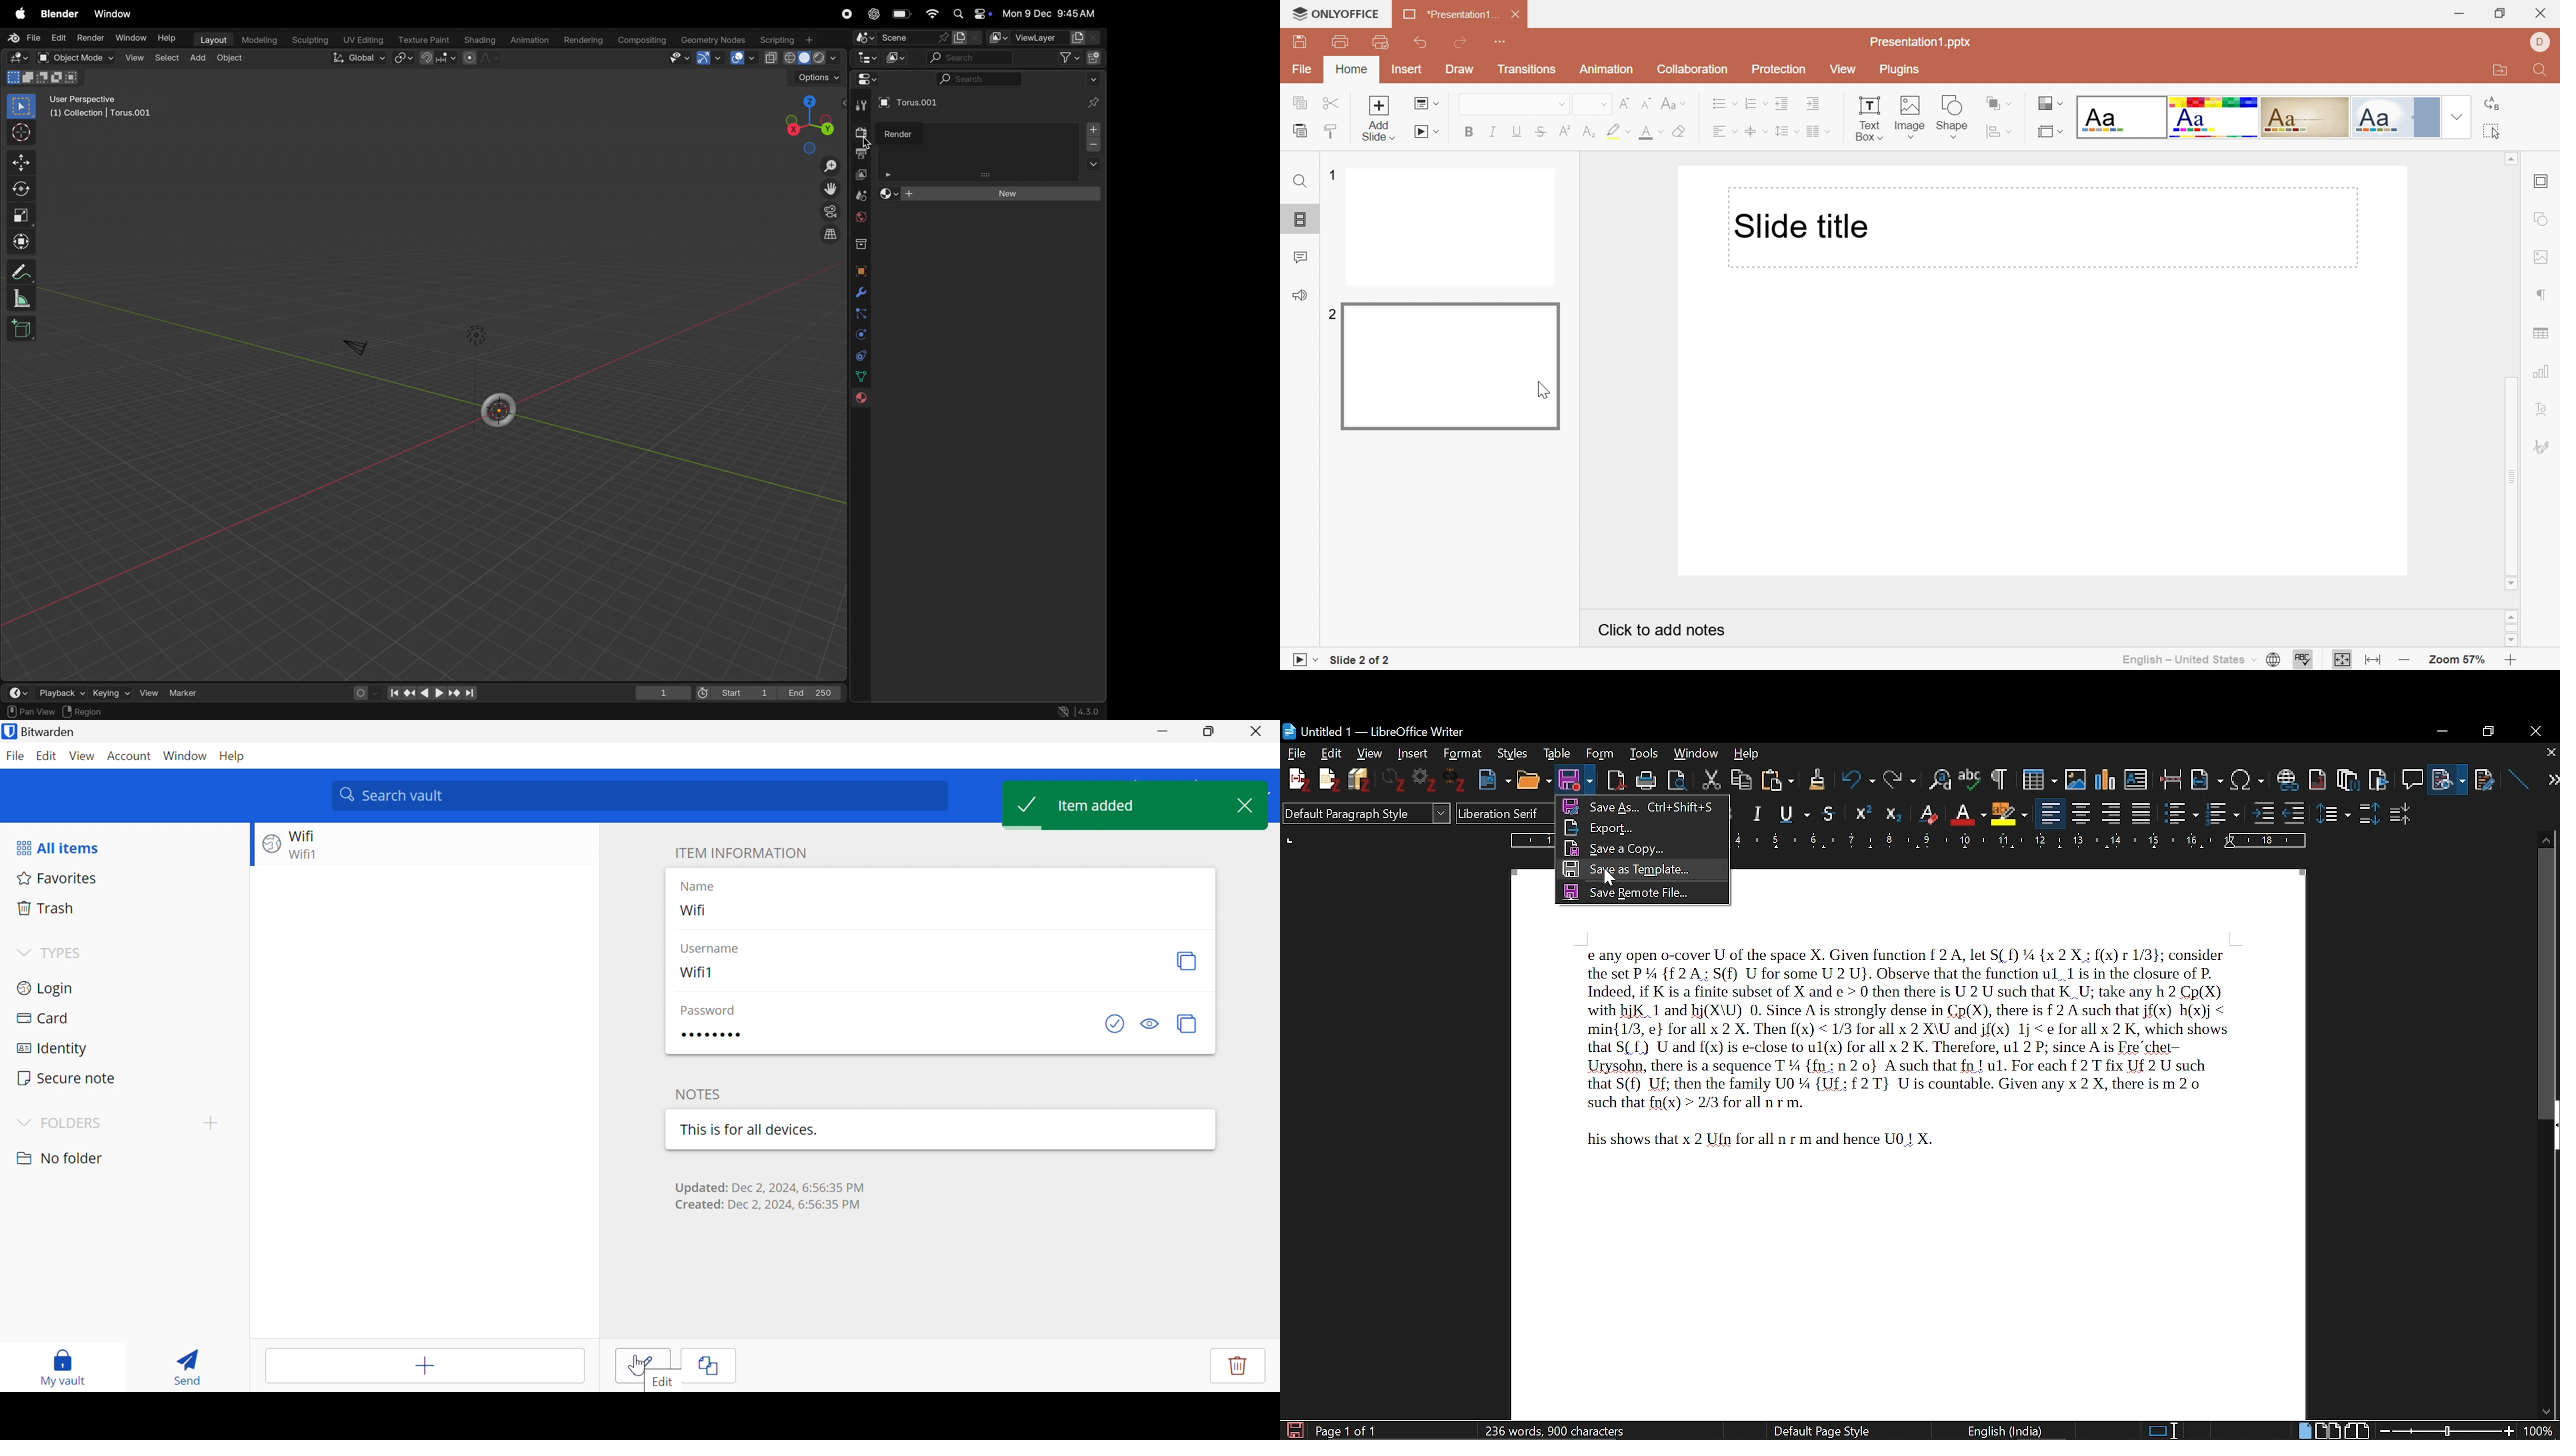  Describe the element at coordinates (897, 132) in the screenshot. I see `Render` at that location.